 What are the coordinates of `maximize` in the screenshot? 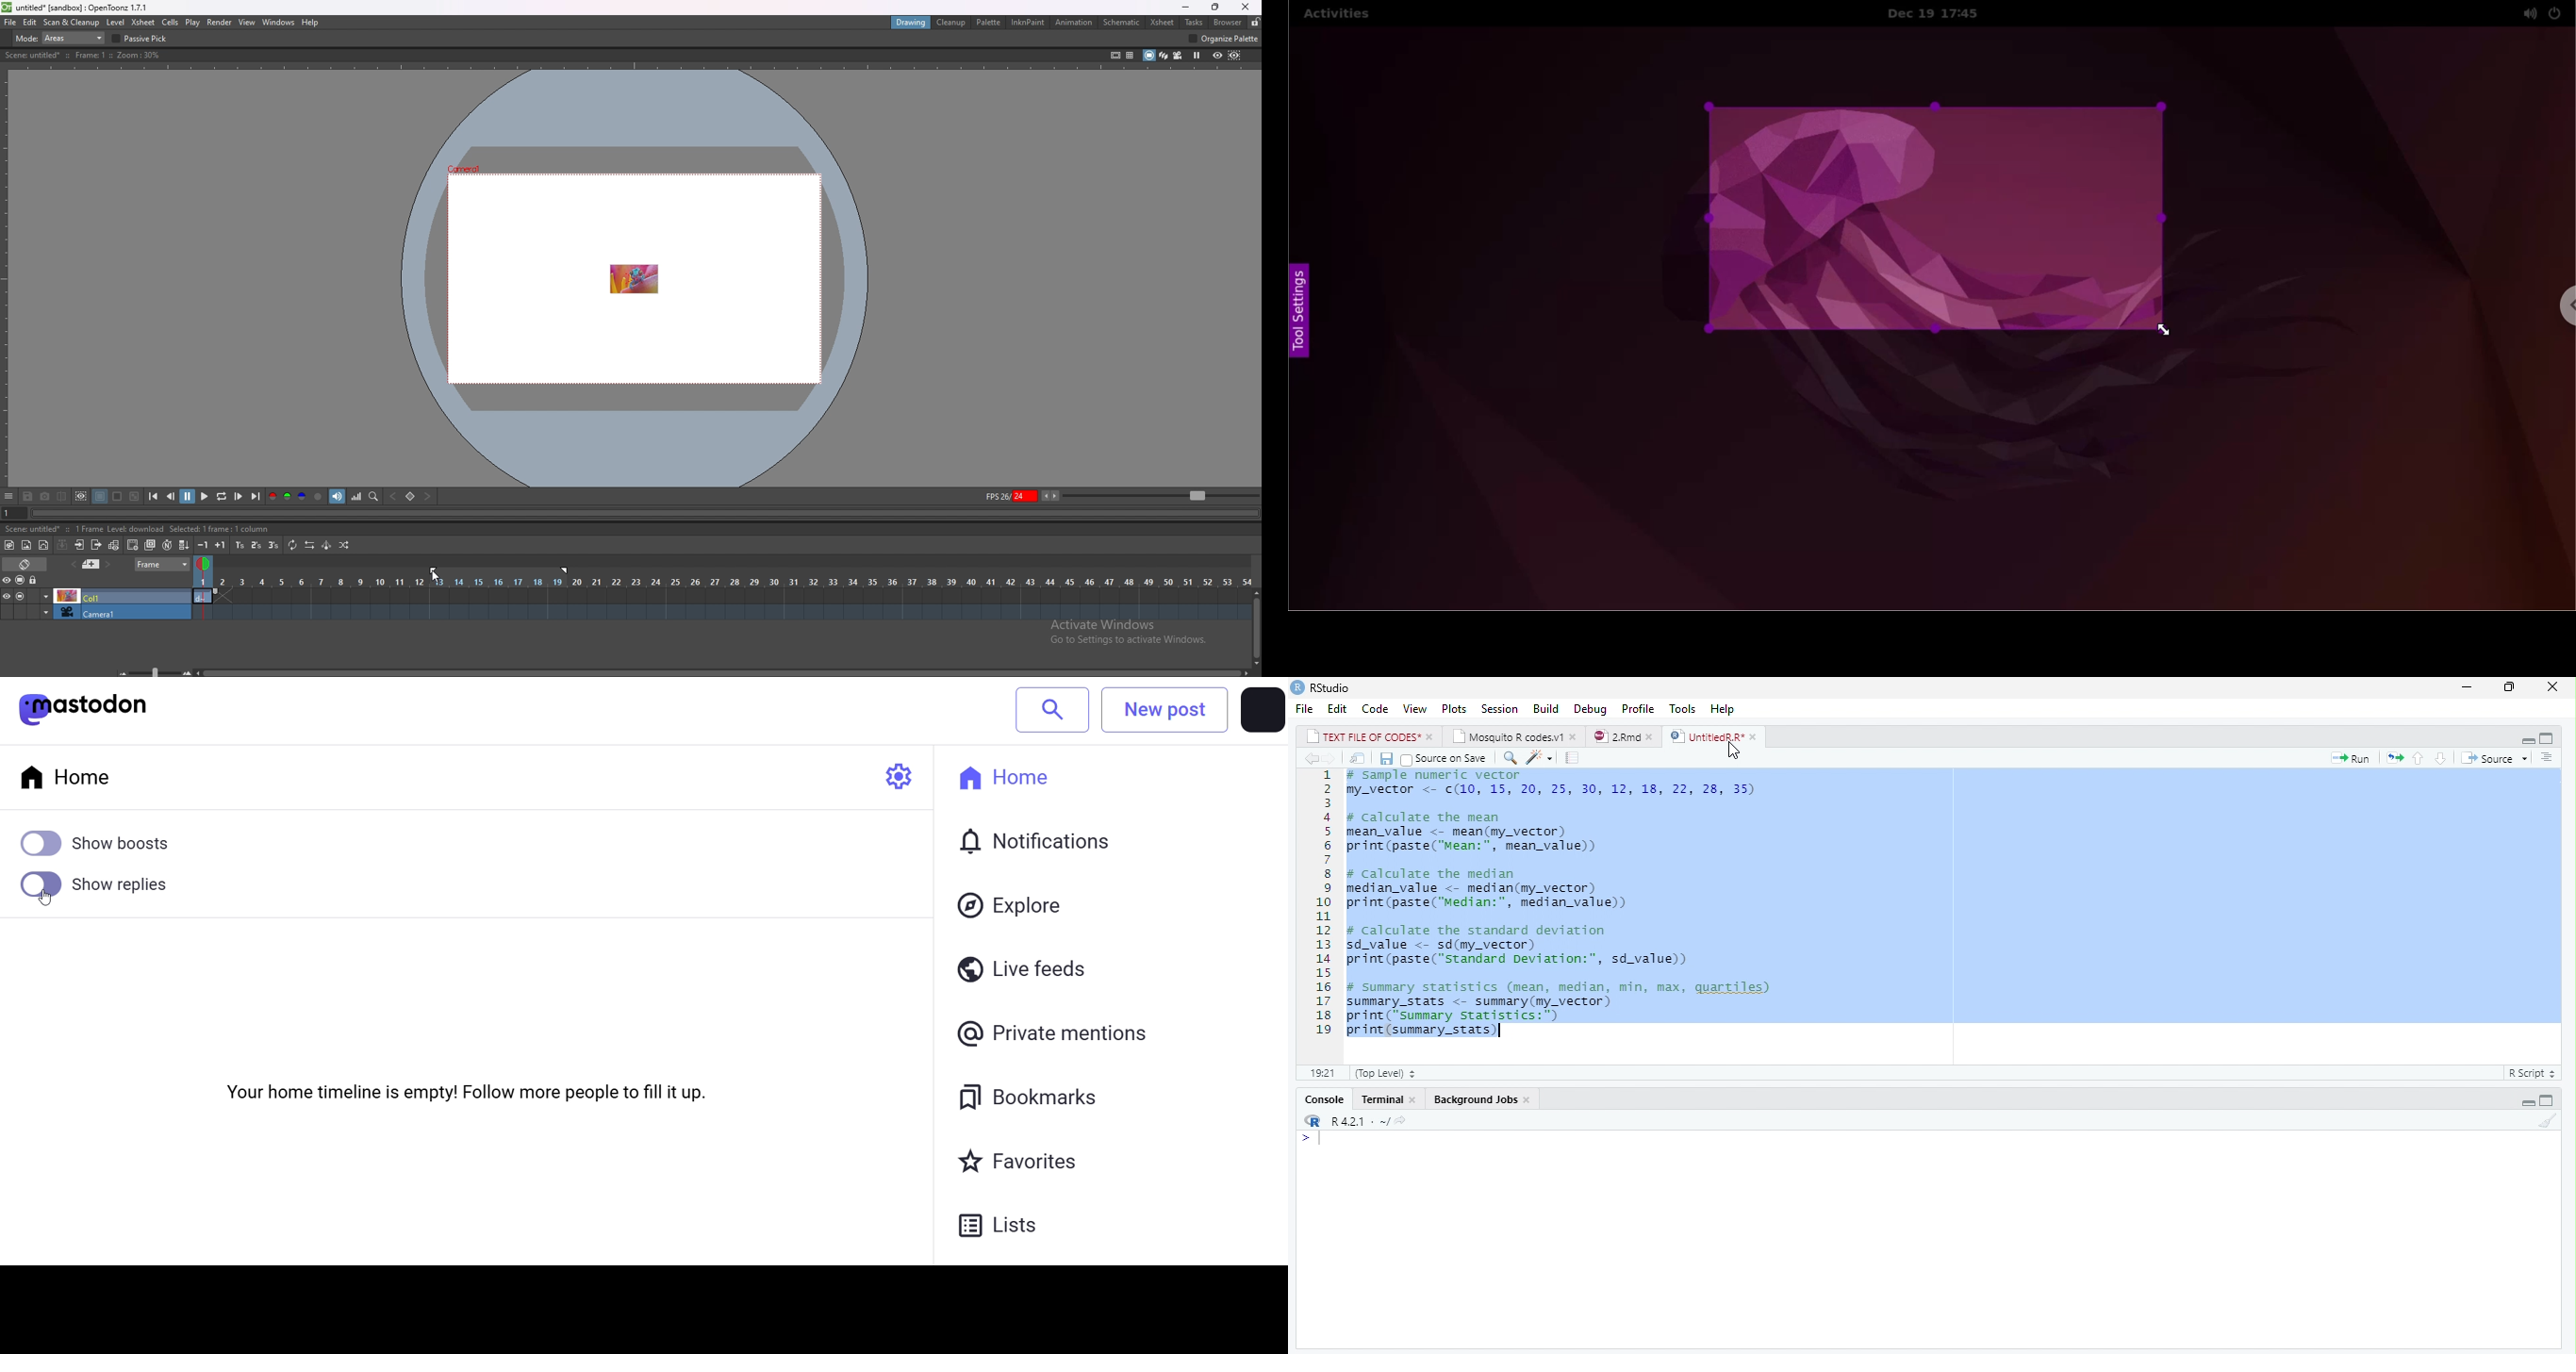 It's located at (2547, 739).